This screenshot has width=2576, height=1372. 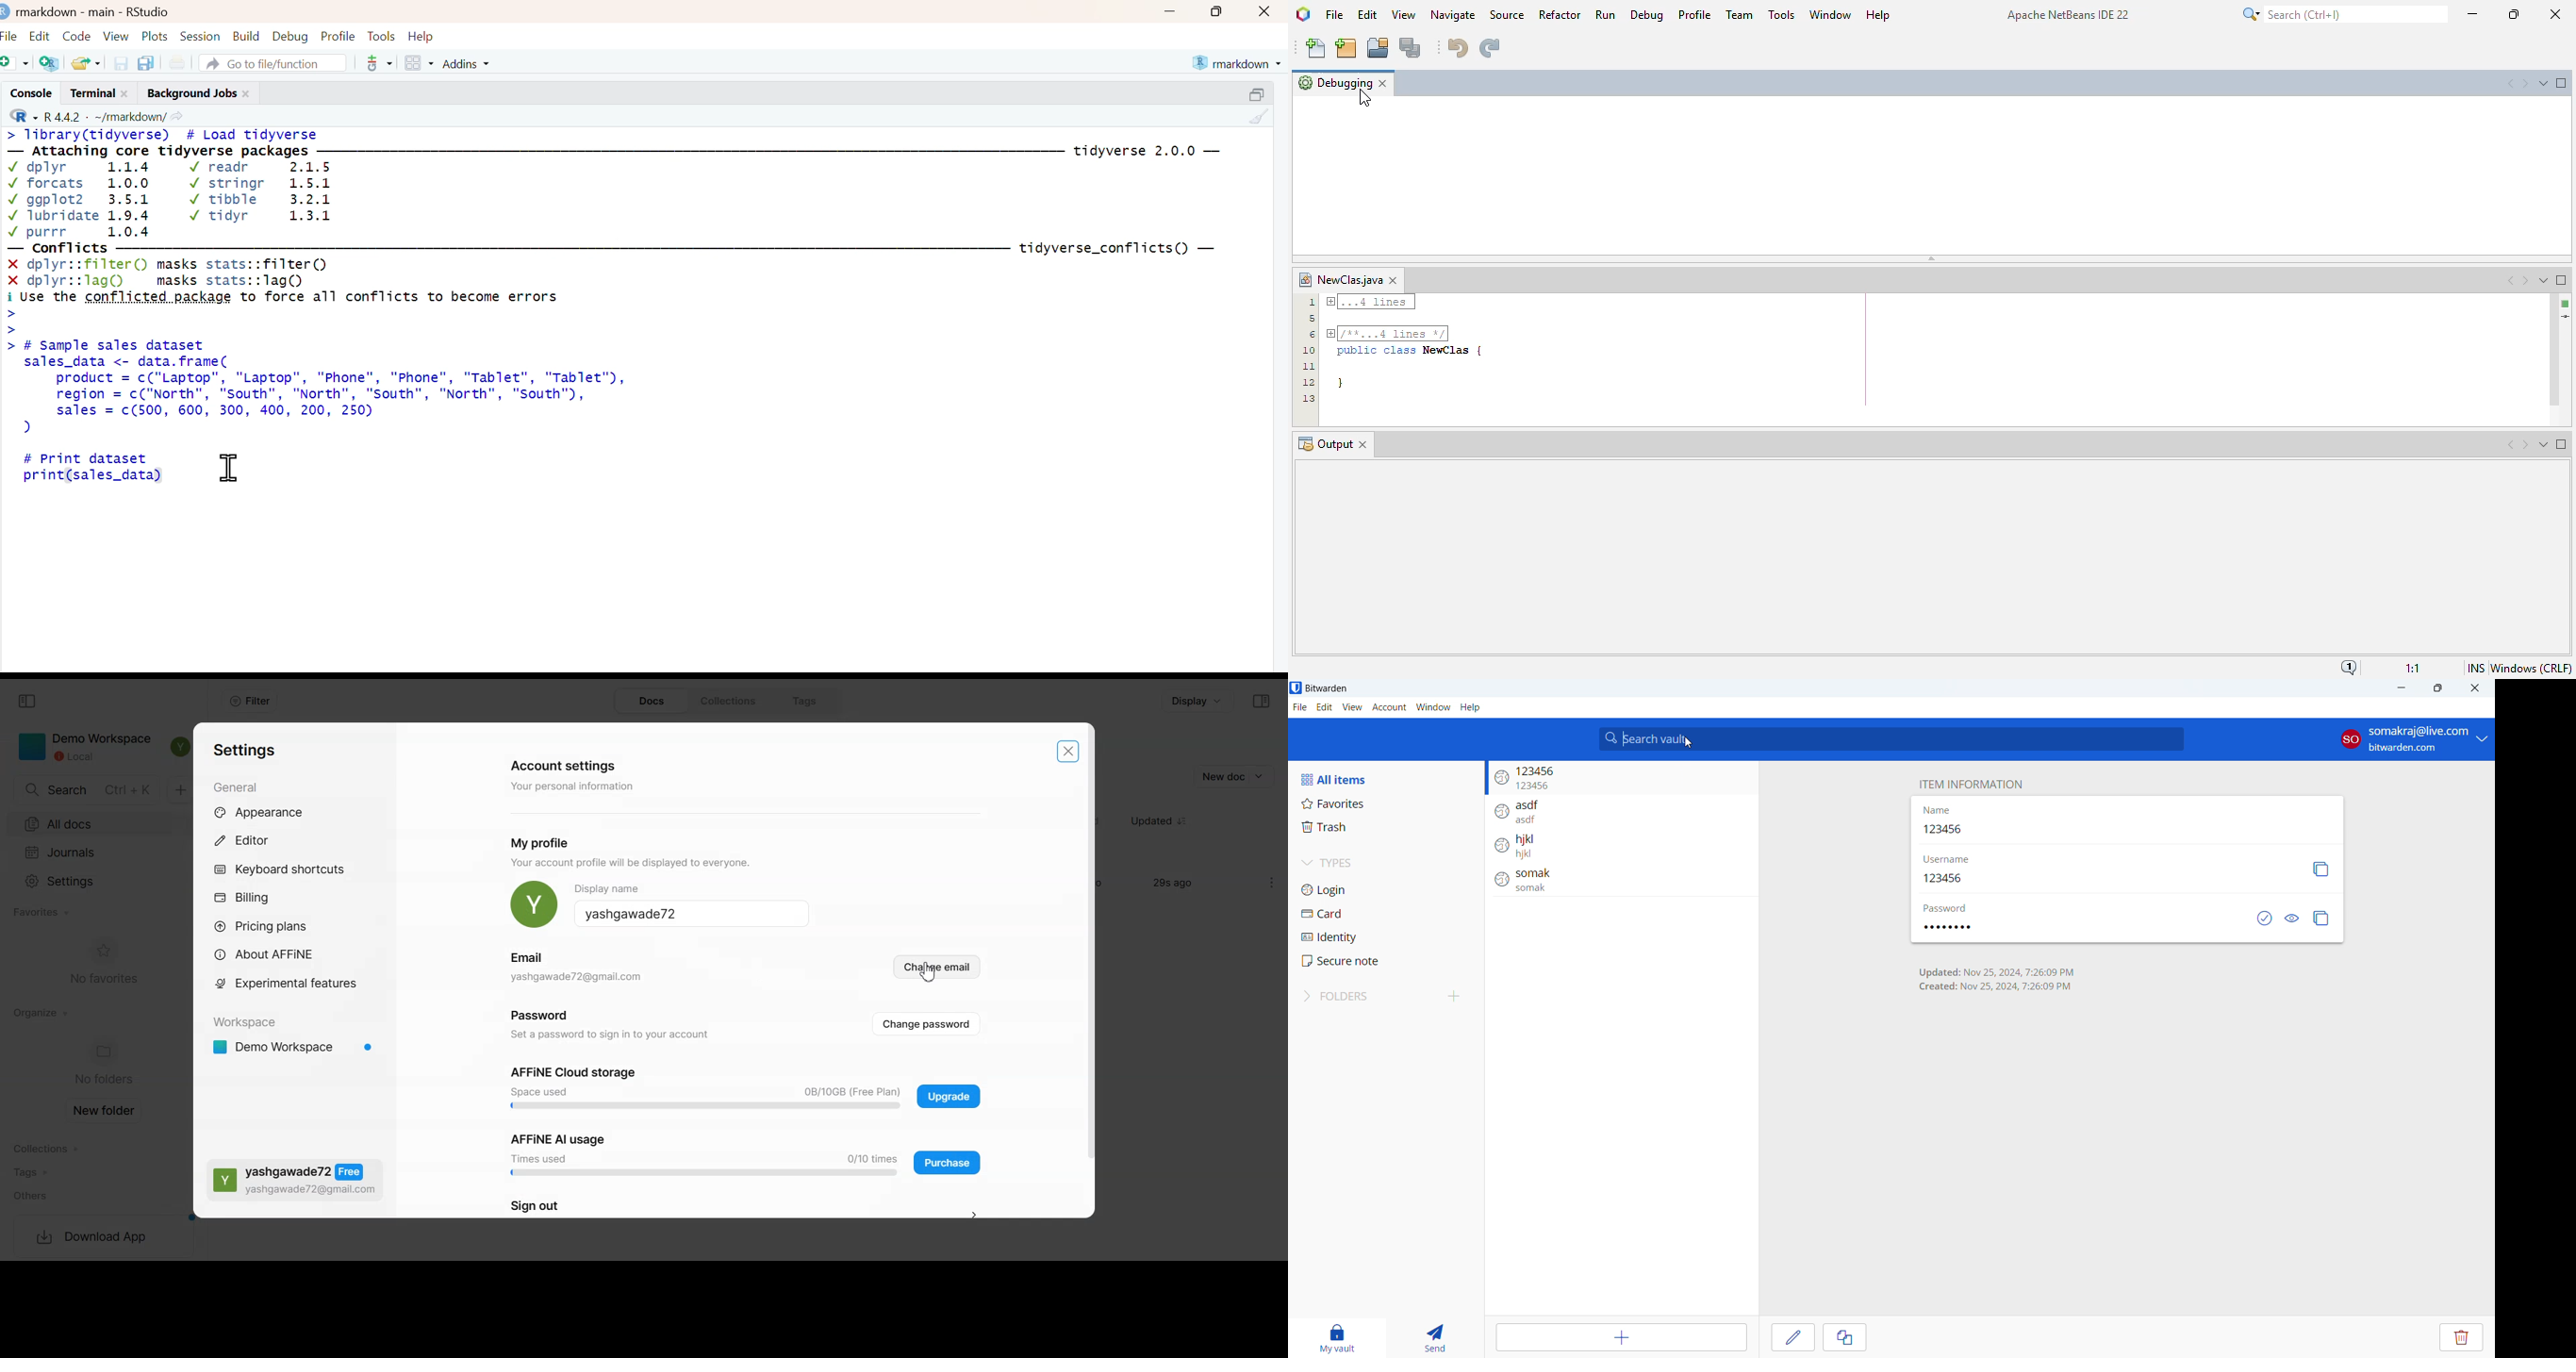 I want to click on Background Jobs, so click(x=190, y=92).